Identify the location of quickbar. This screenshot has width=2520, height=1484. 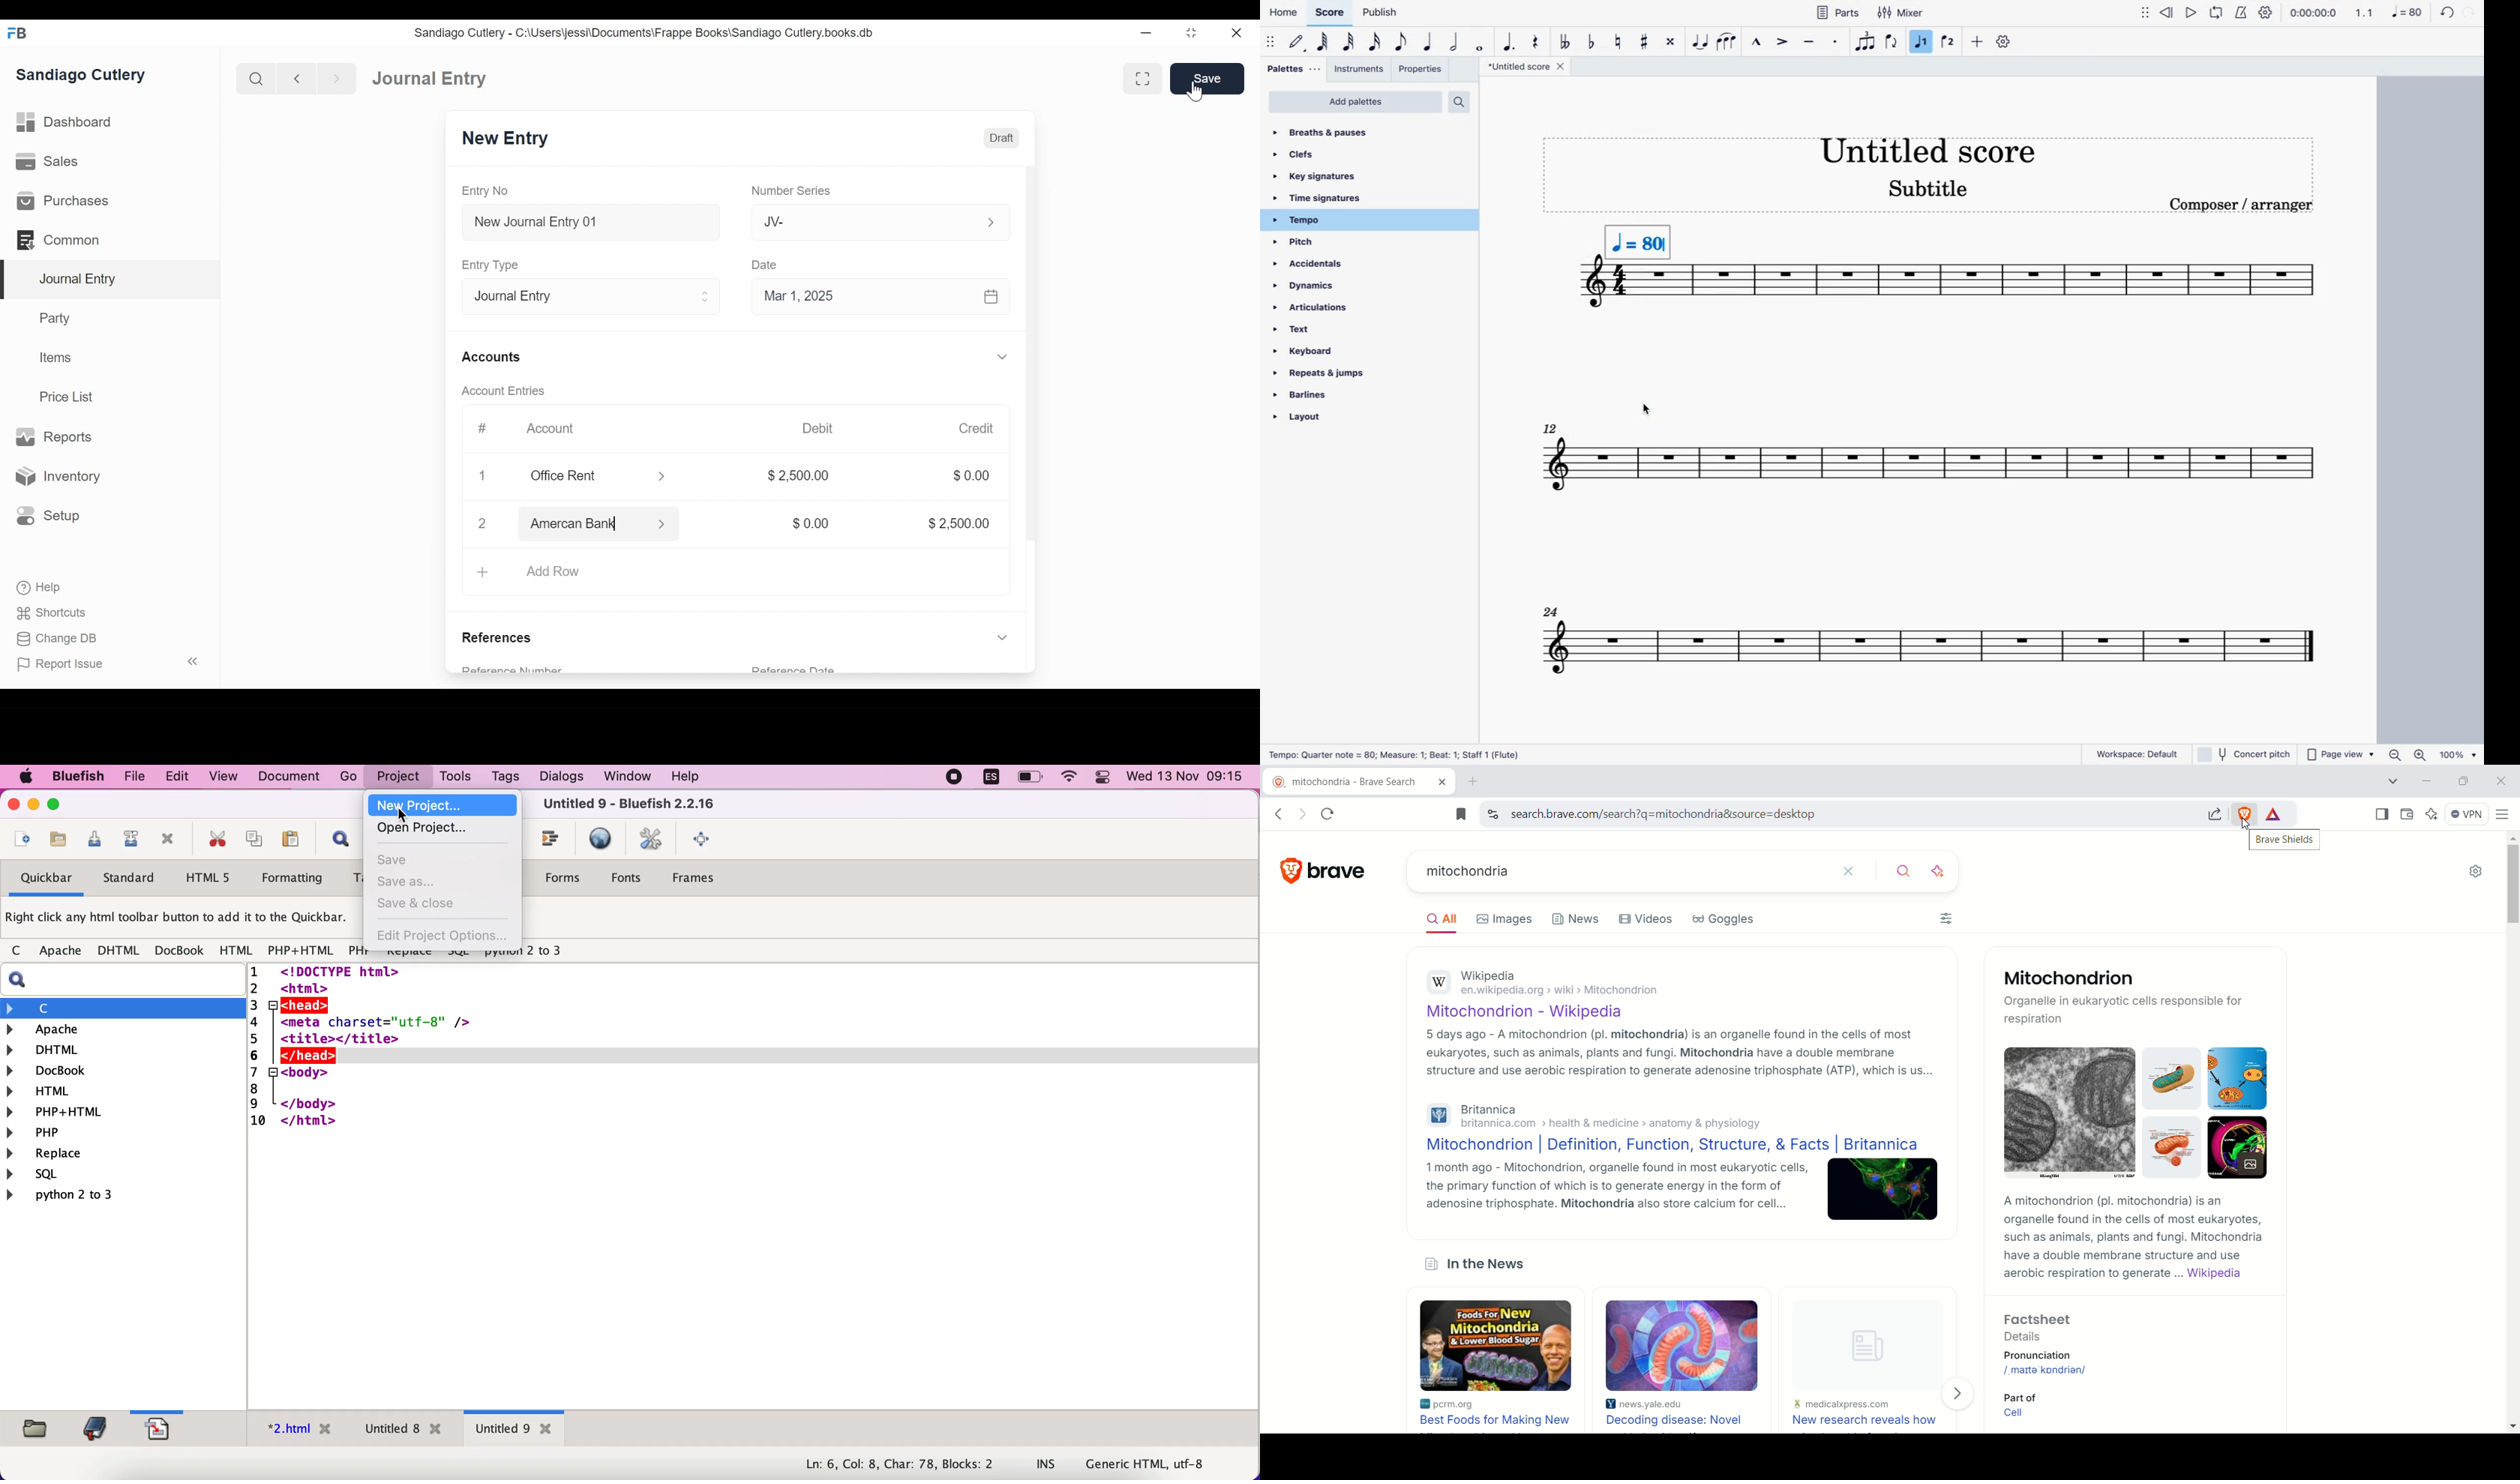
(43, 881).